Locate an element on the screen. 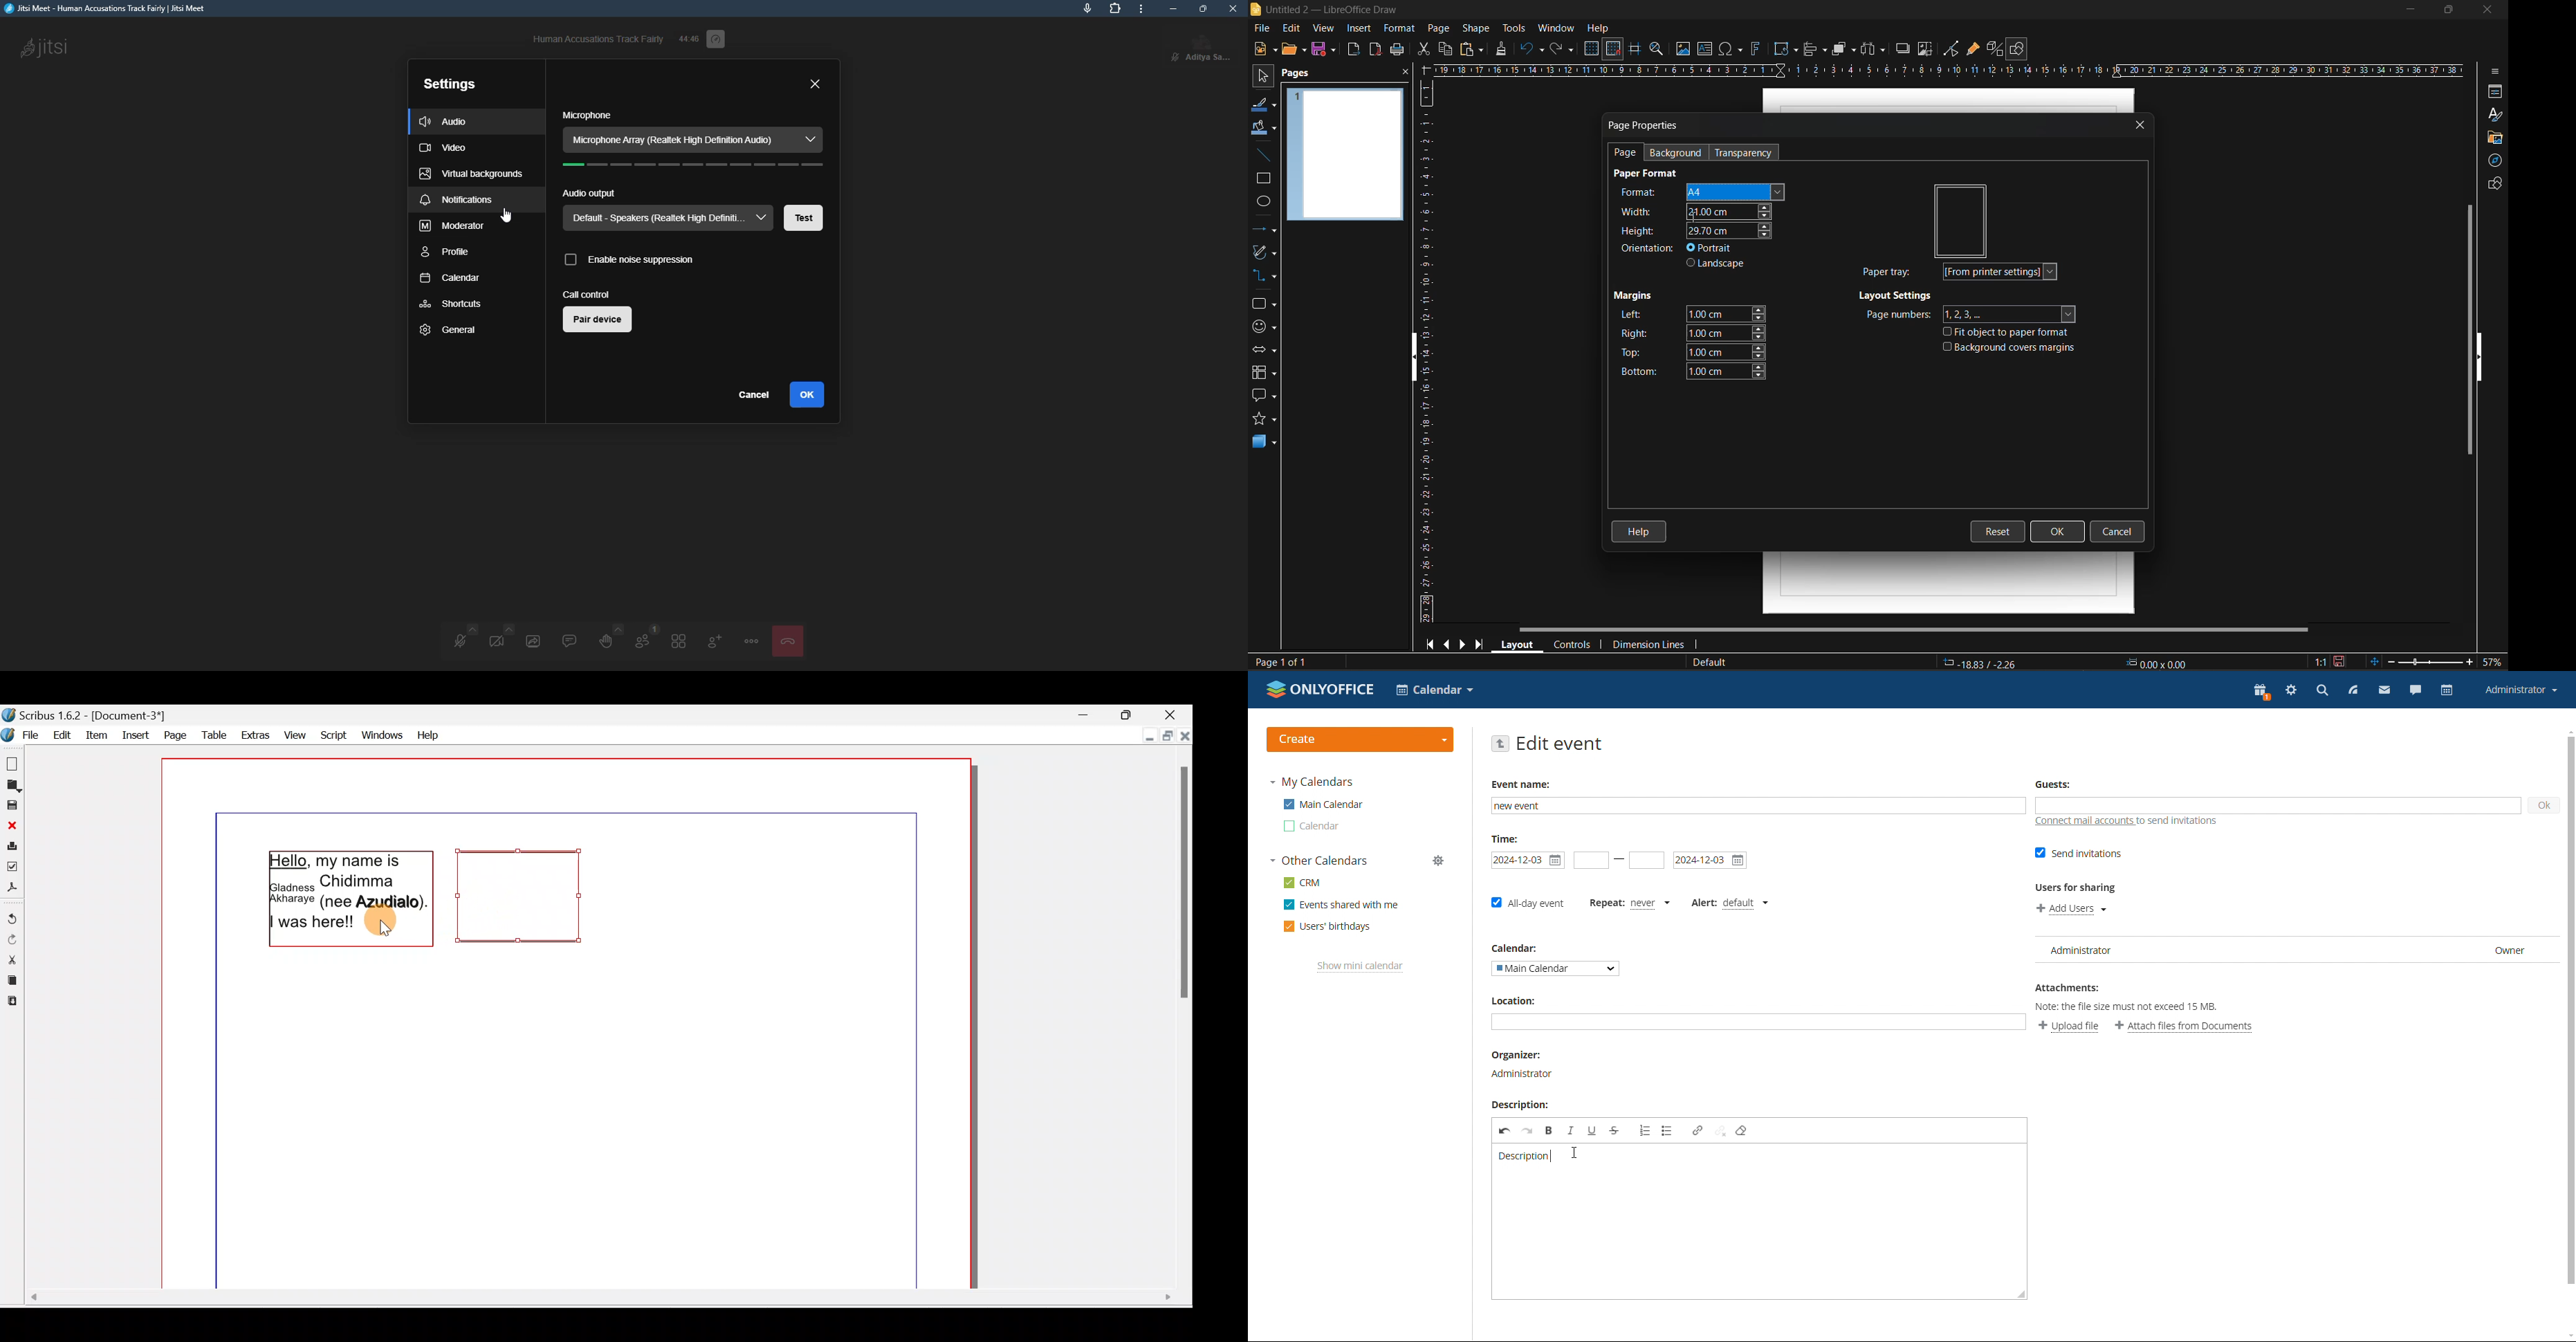  item is located at coordinates (98, 735).